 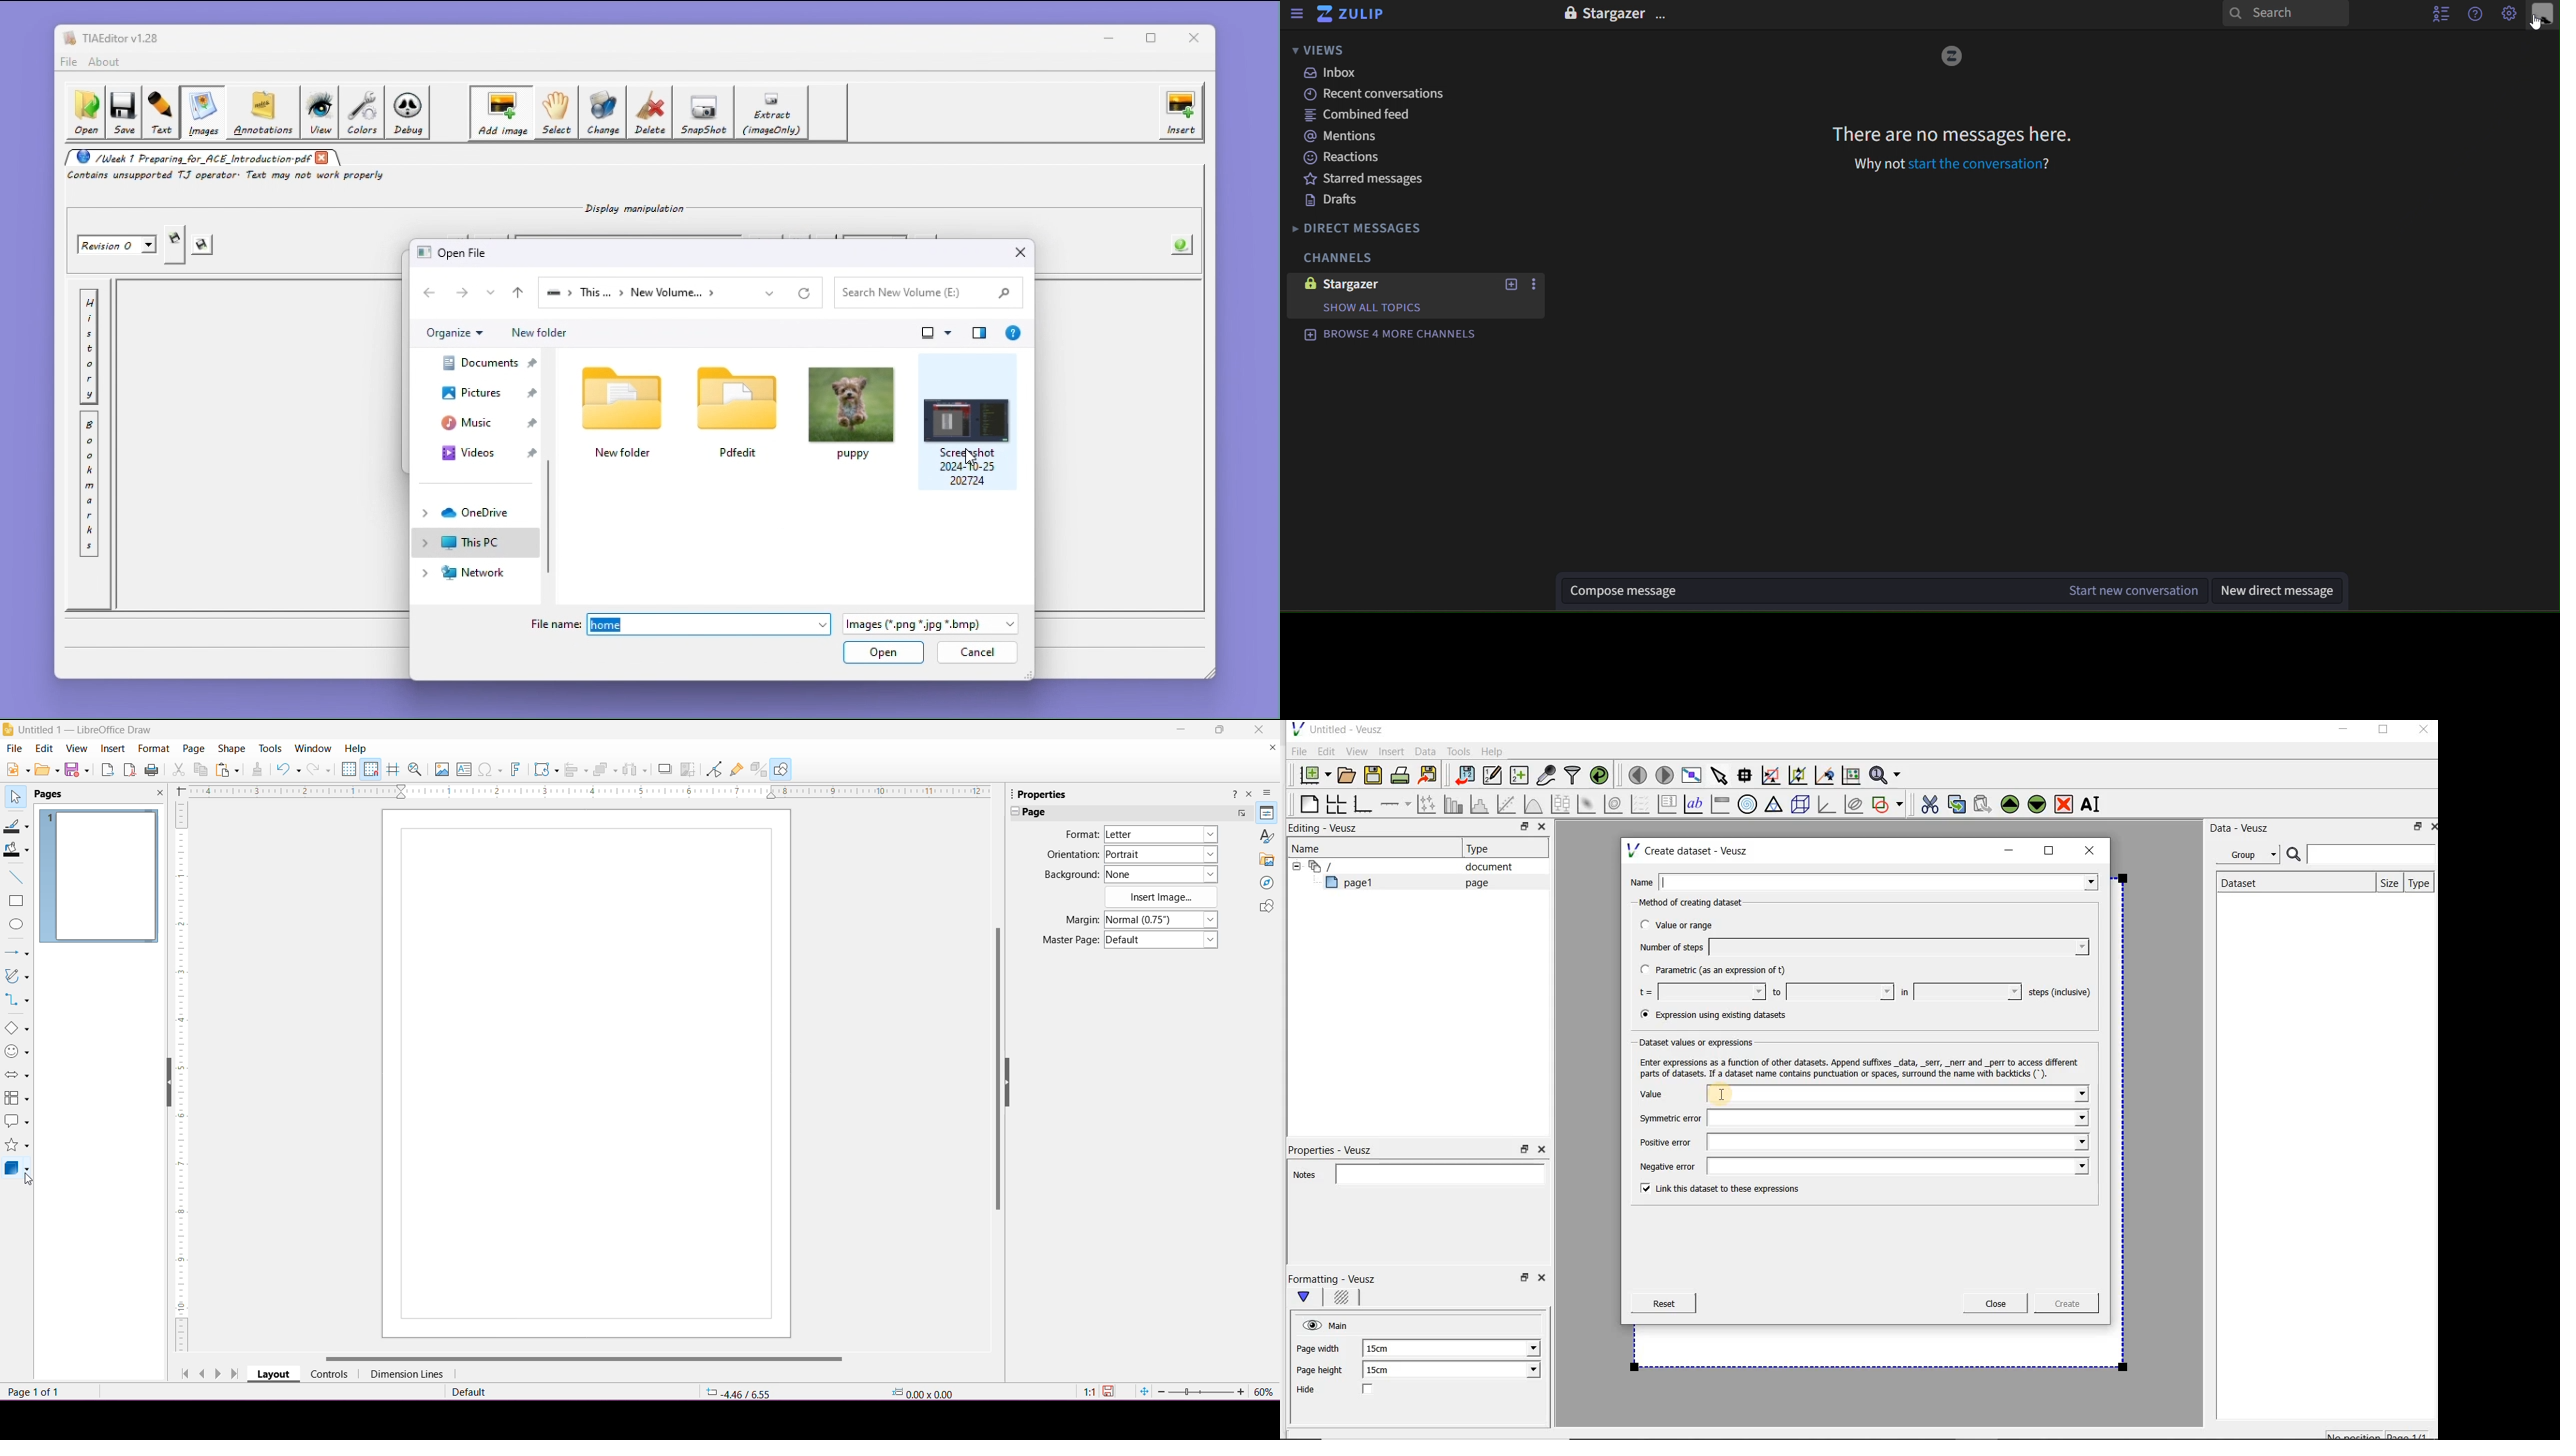 I want to click on , so click(x=321, y=769).